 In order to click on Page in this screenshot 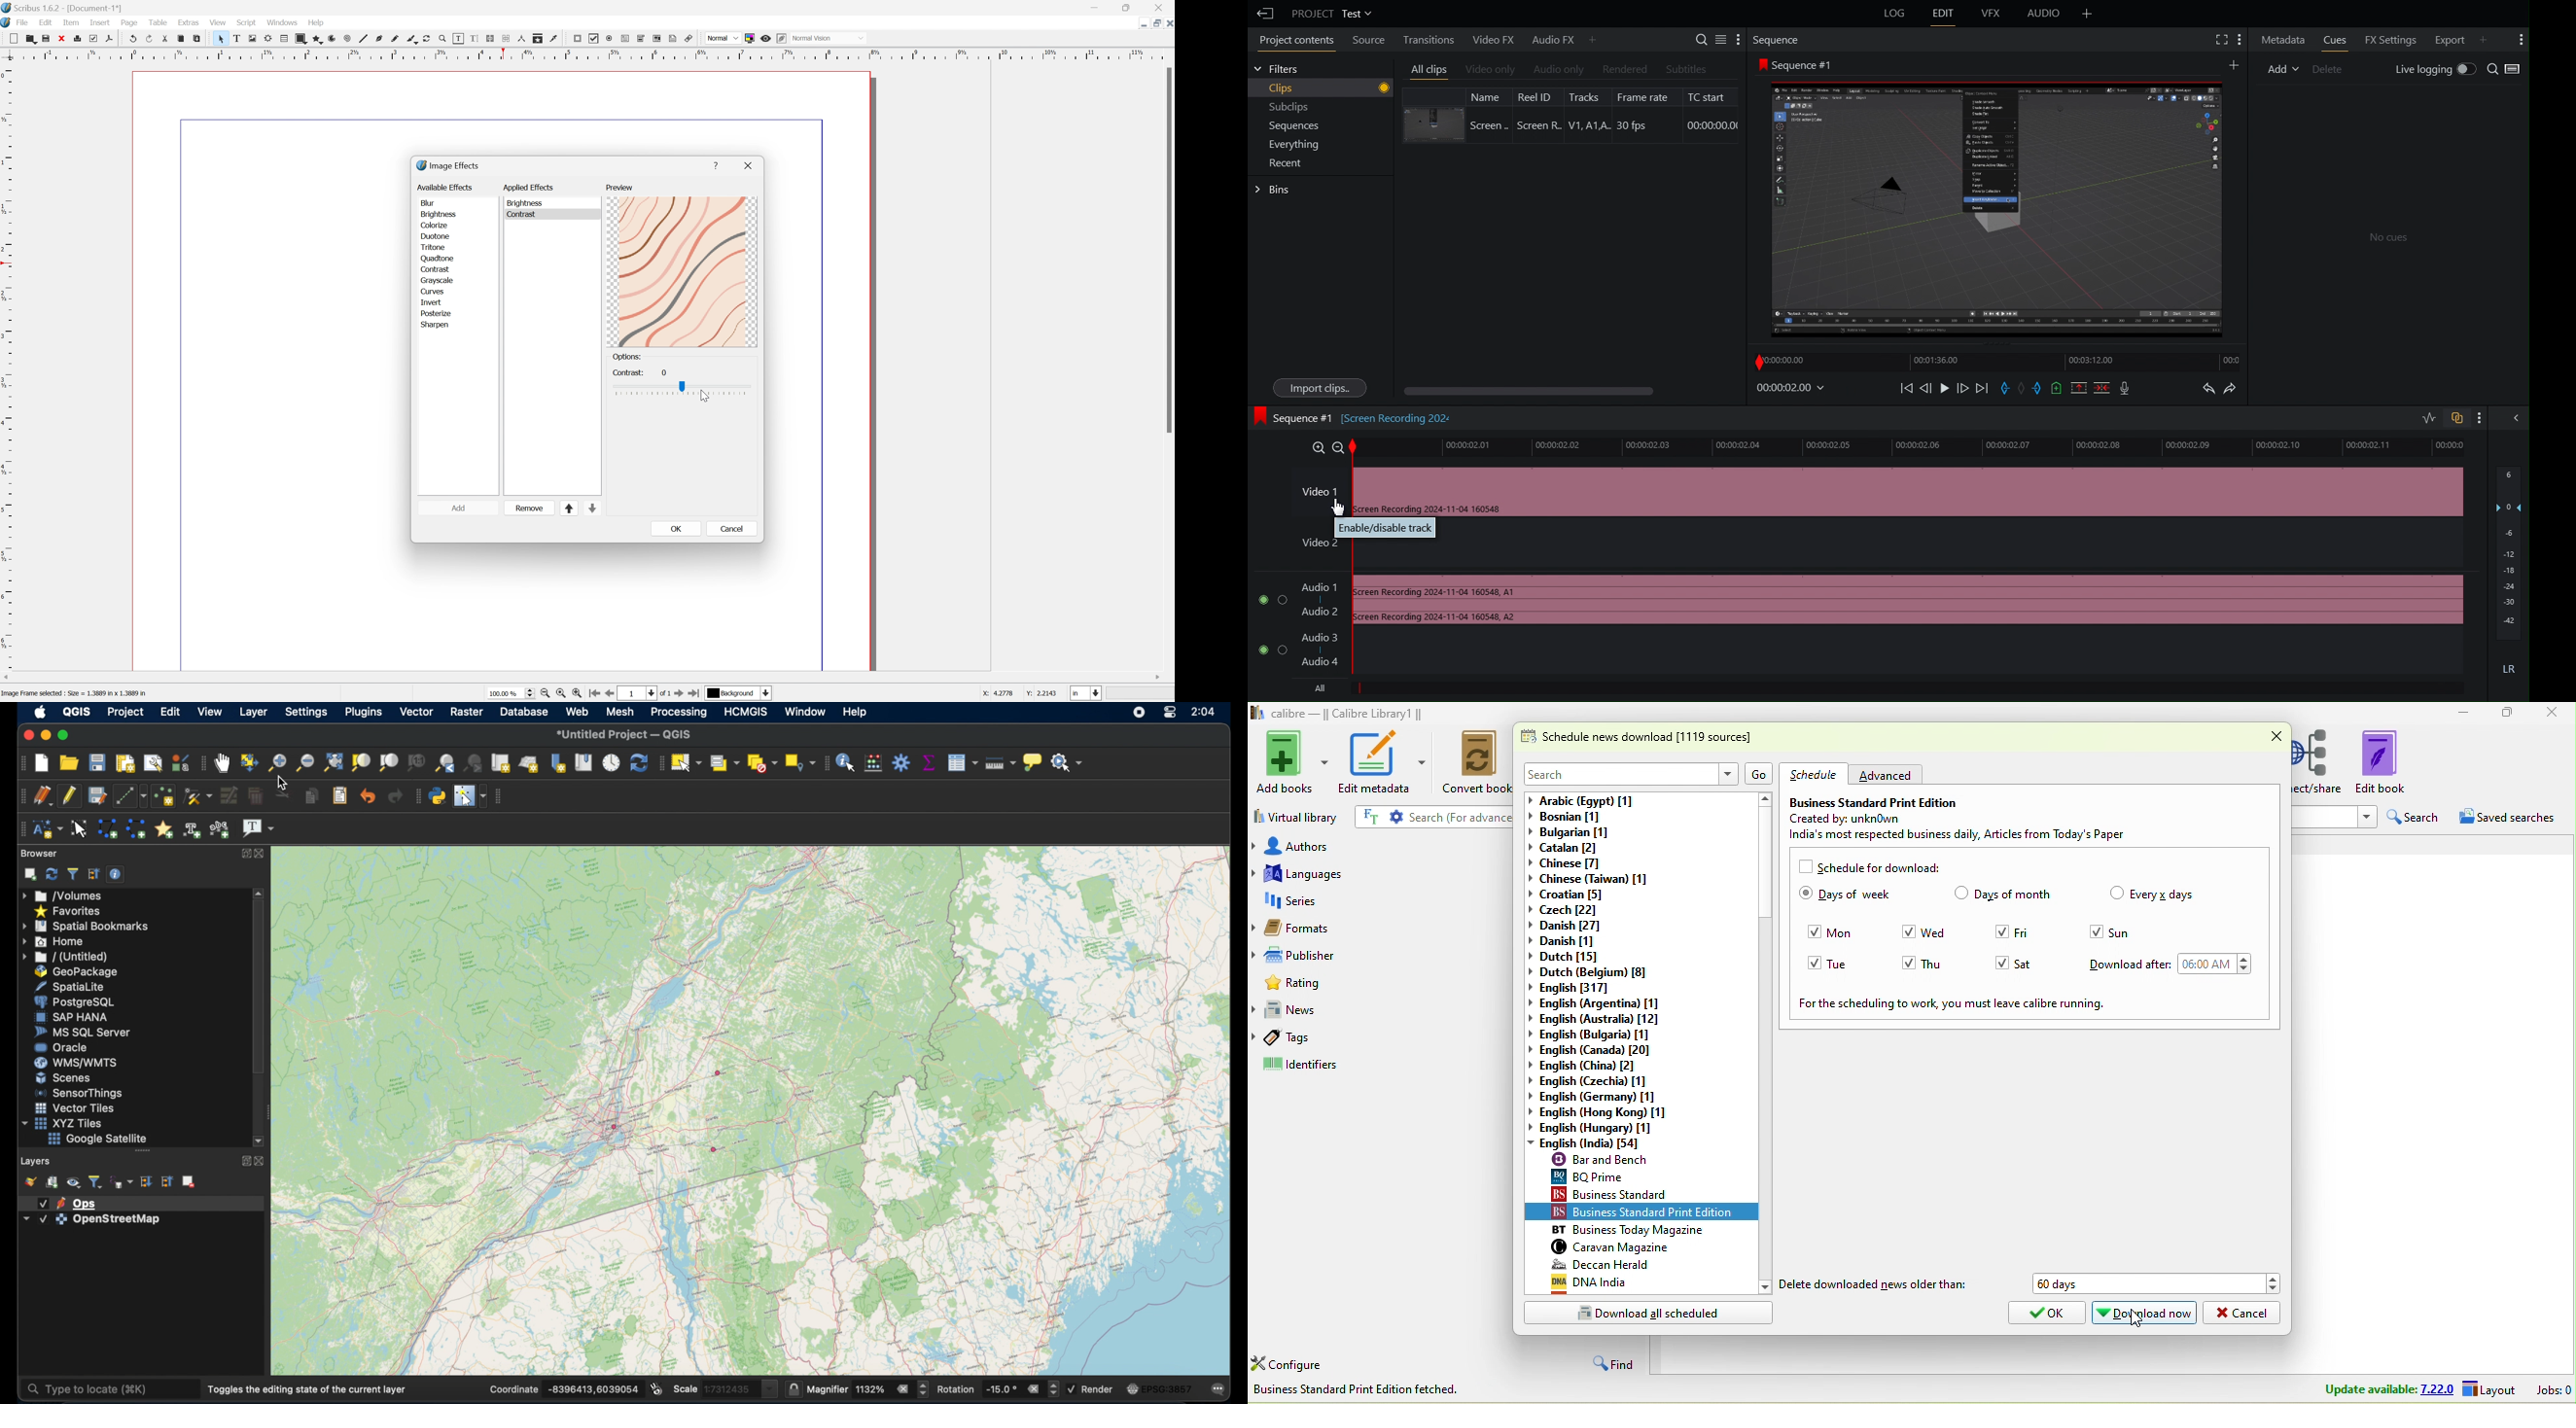, I will do `click(130, 23)`.